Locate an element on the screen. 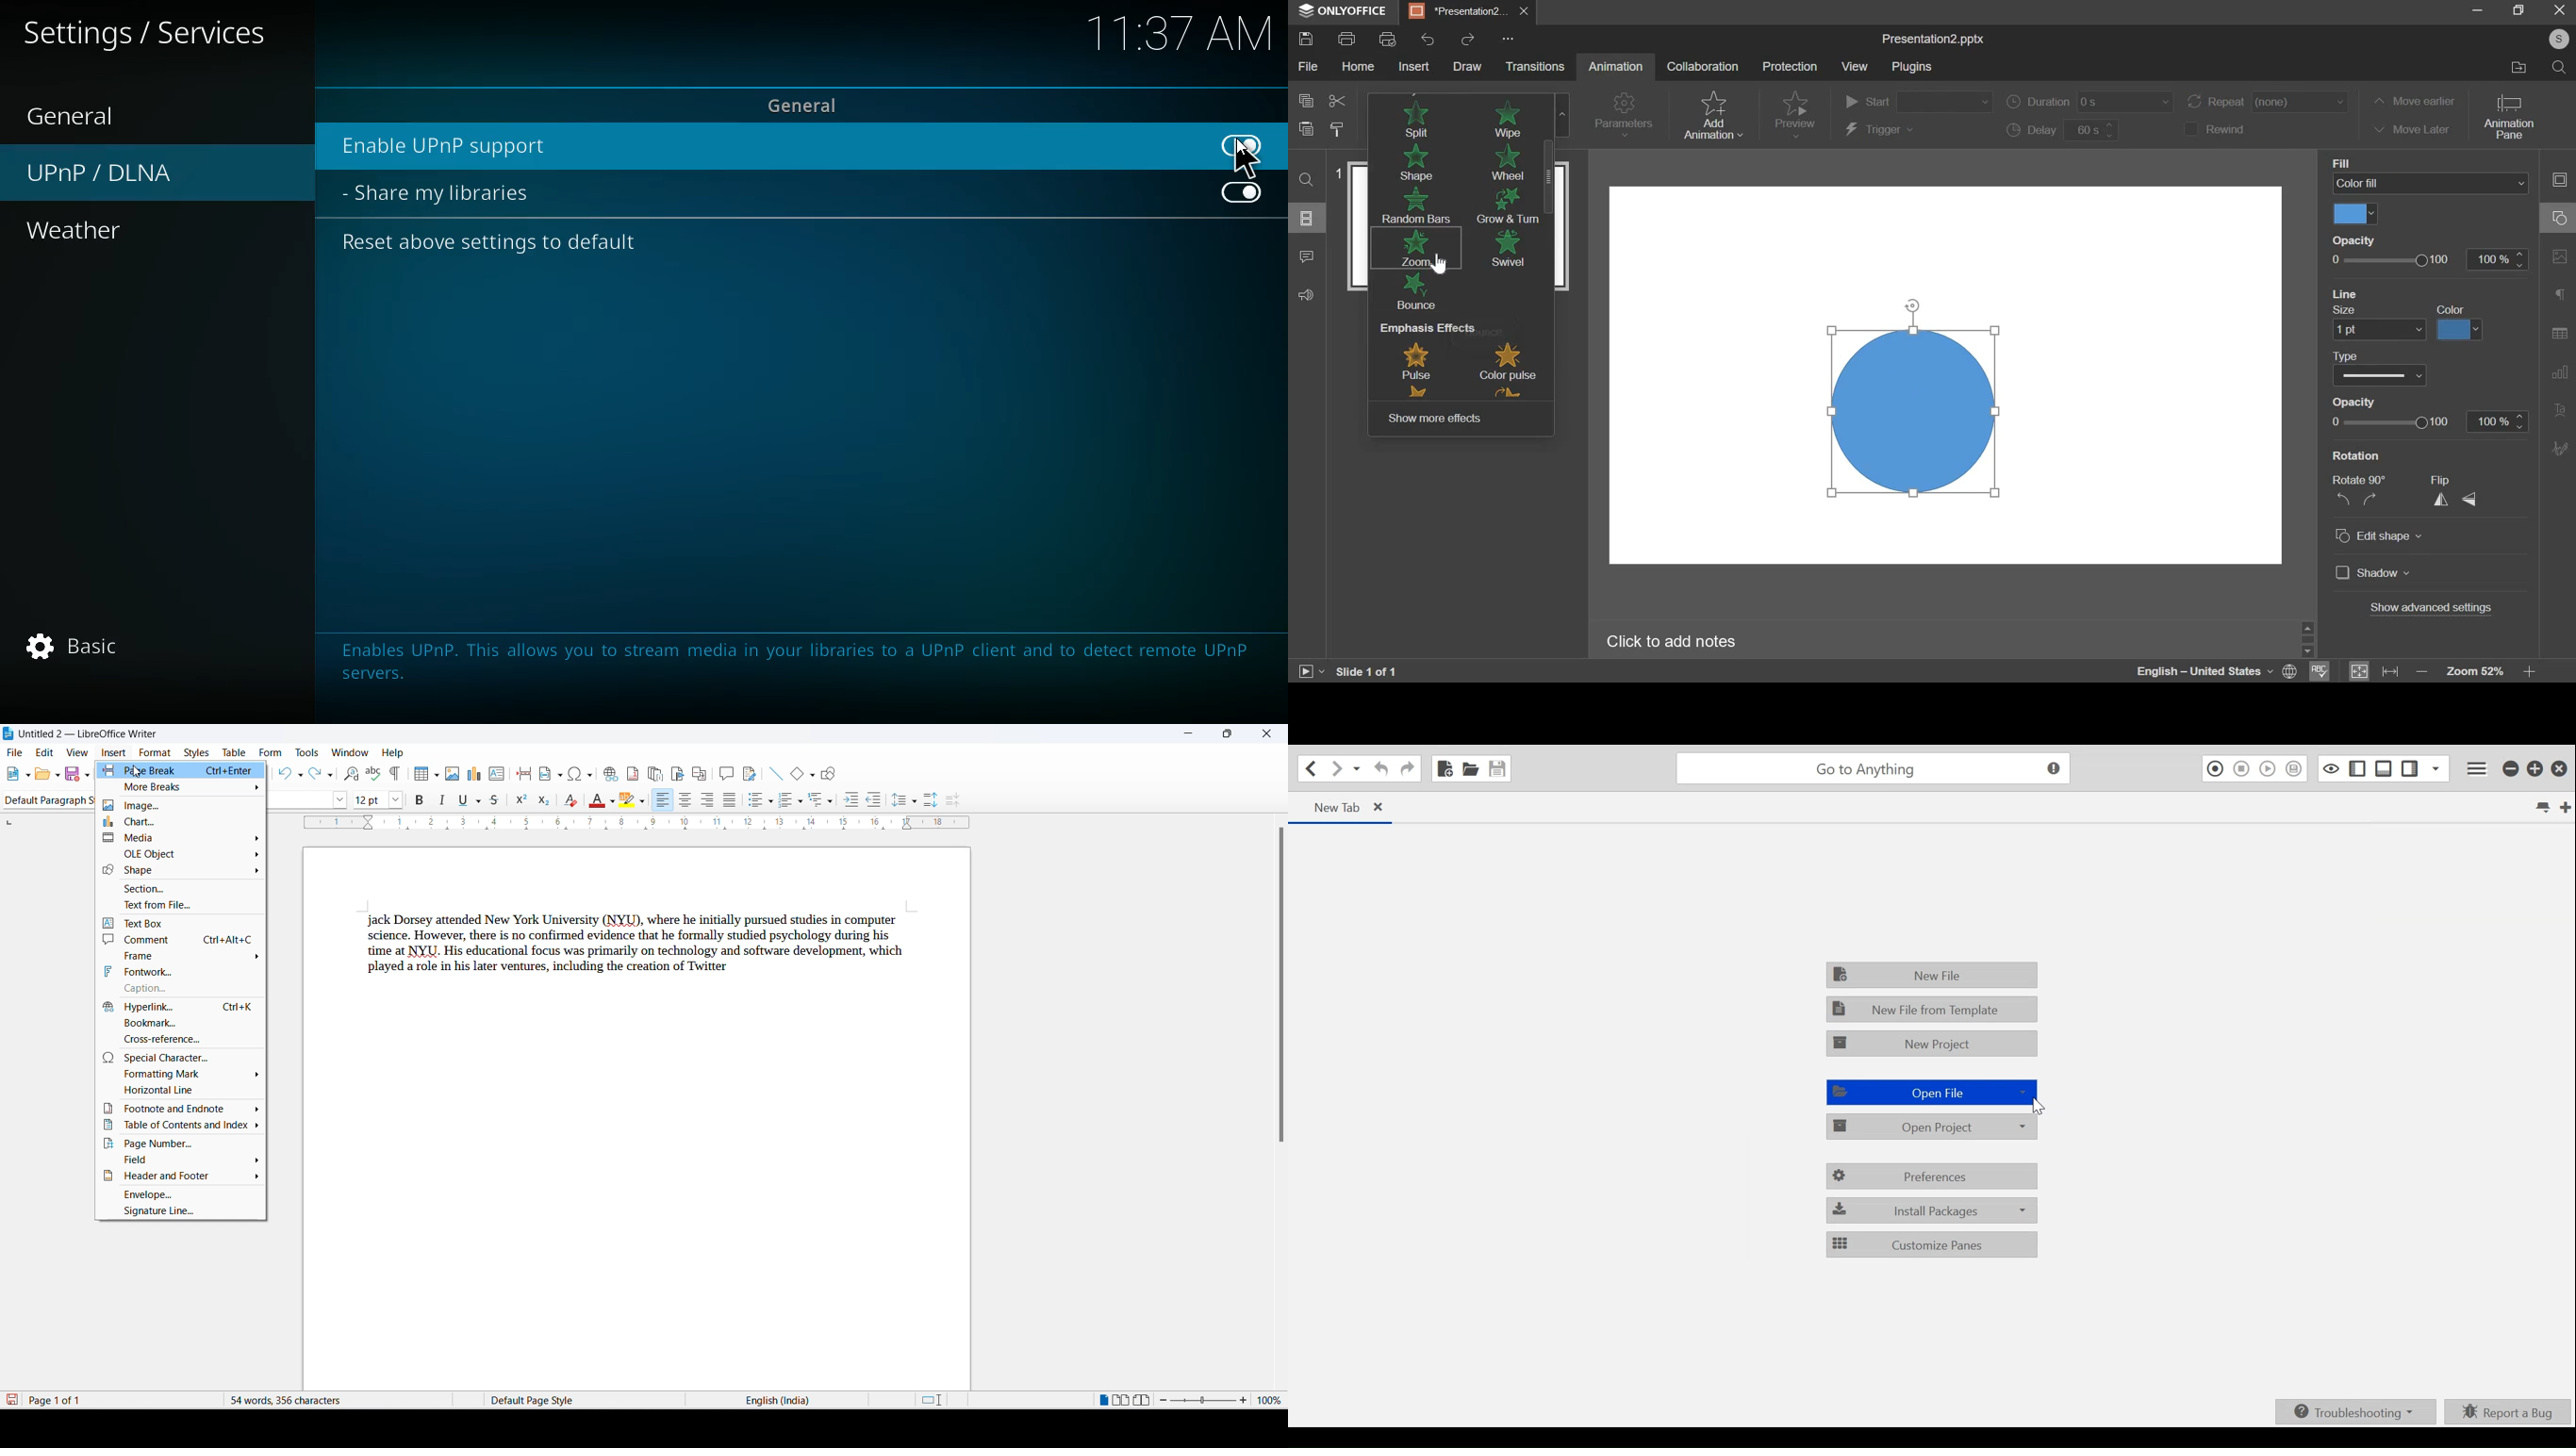 This screenshot has height=1456, width=2576. horizontal line is located at coordinates (183, 1092).